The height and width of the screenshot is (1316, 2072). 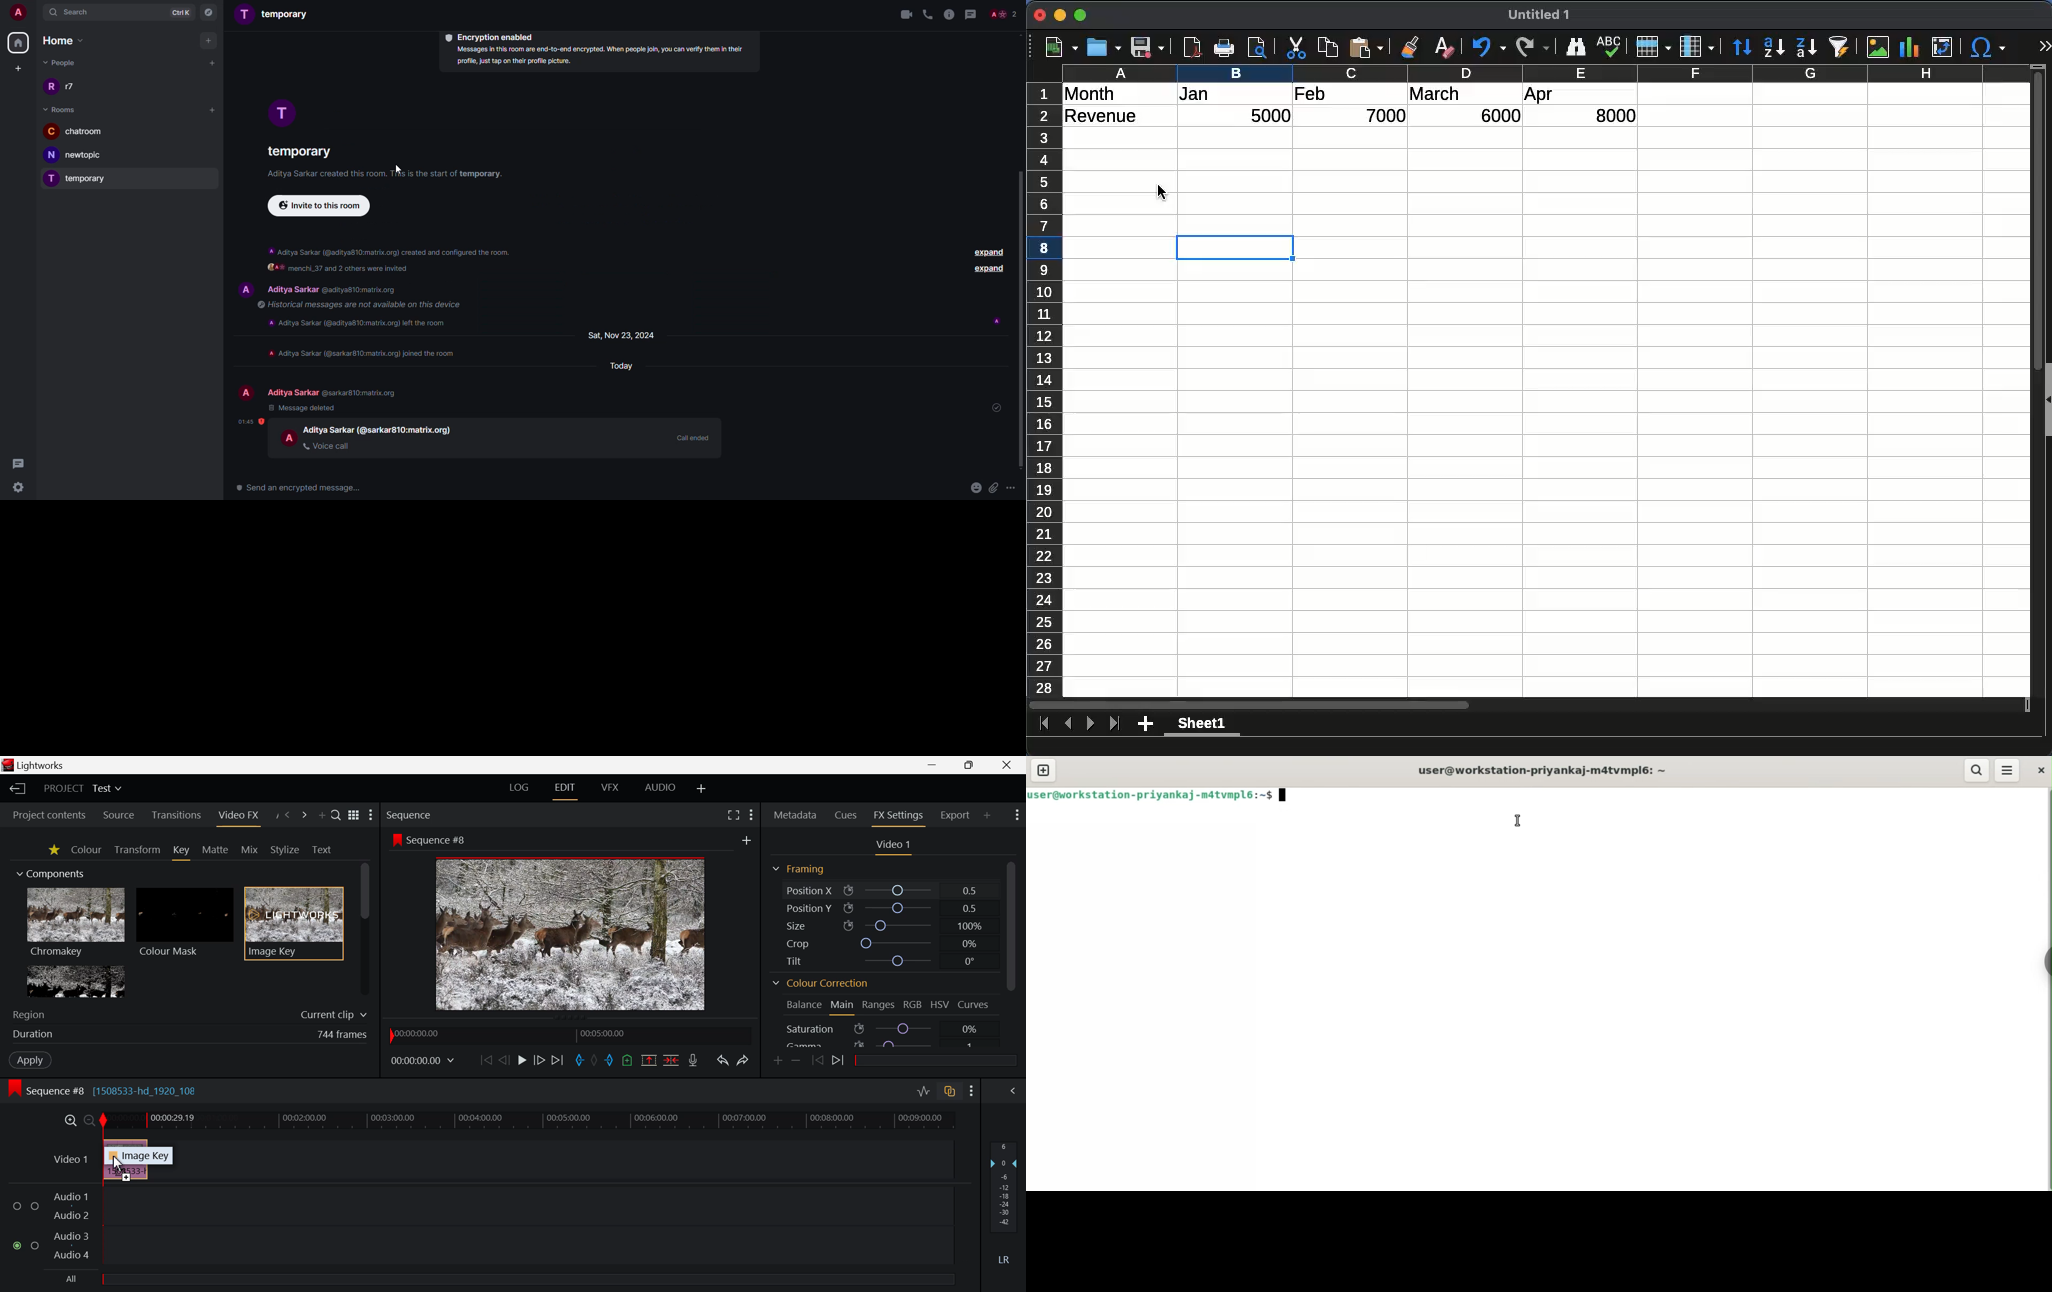 What do you see at coordinates (842, 1006) in the screenshot?
I see `Main` at bounding box center [842, 1006].